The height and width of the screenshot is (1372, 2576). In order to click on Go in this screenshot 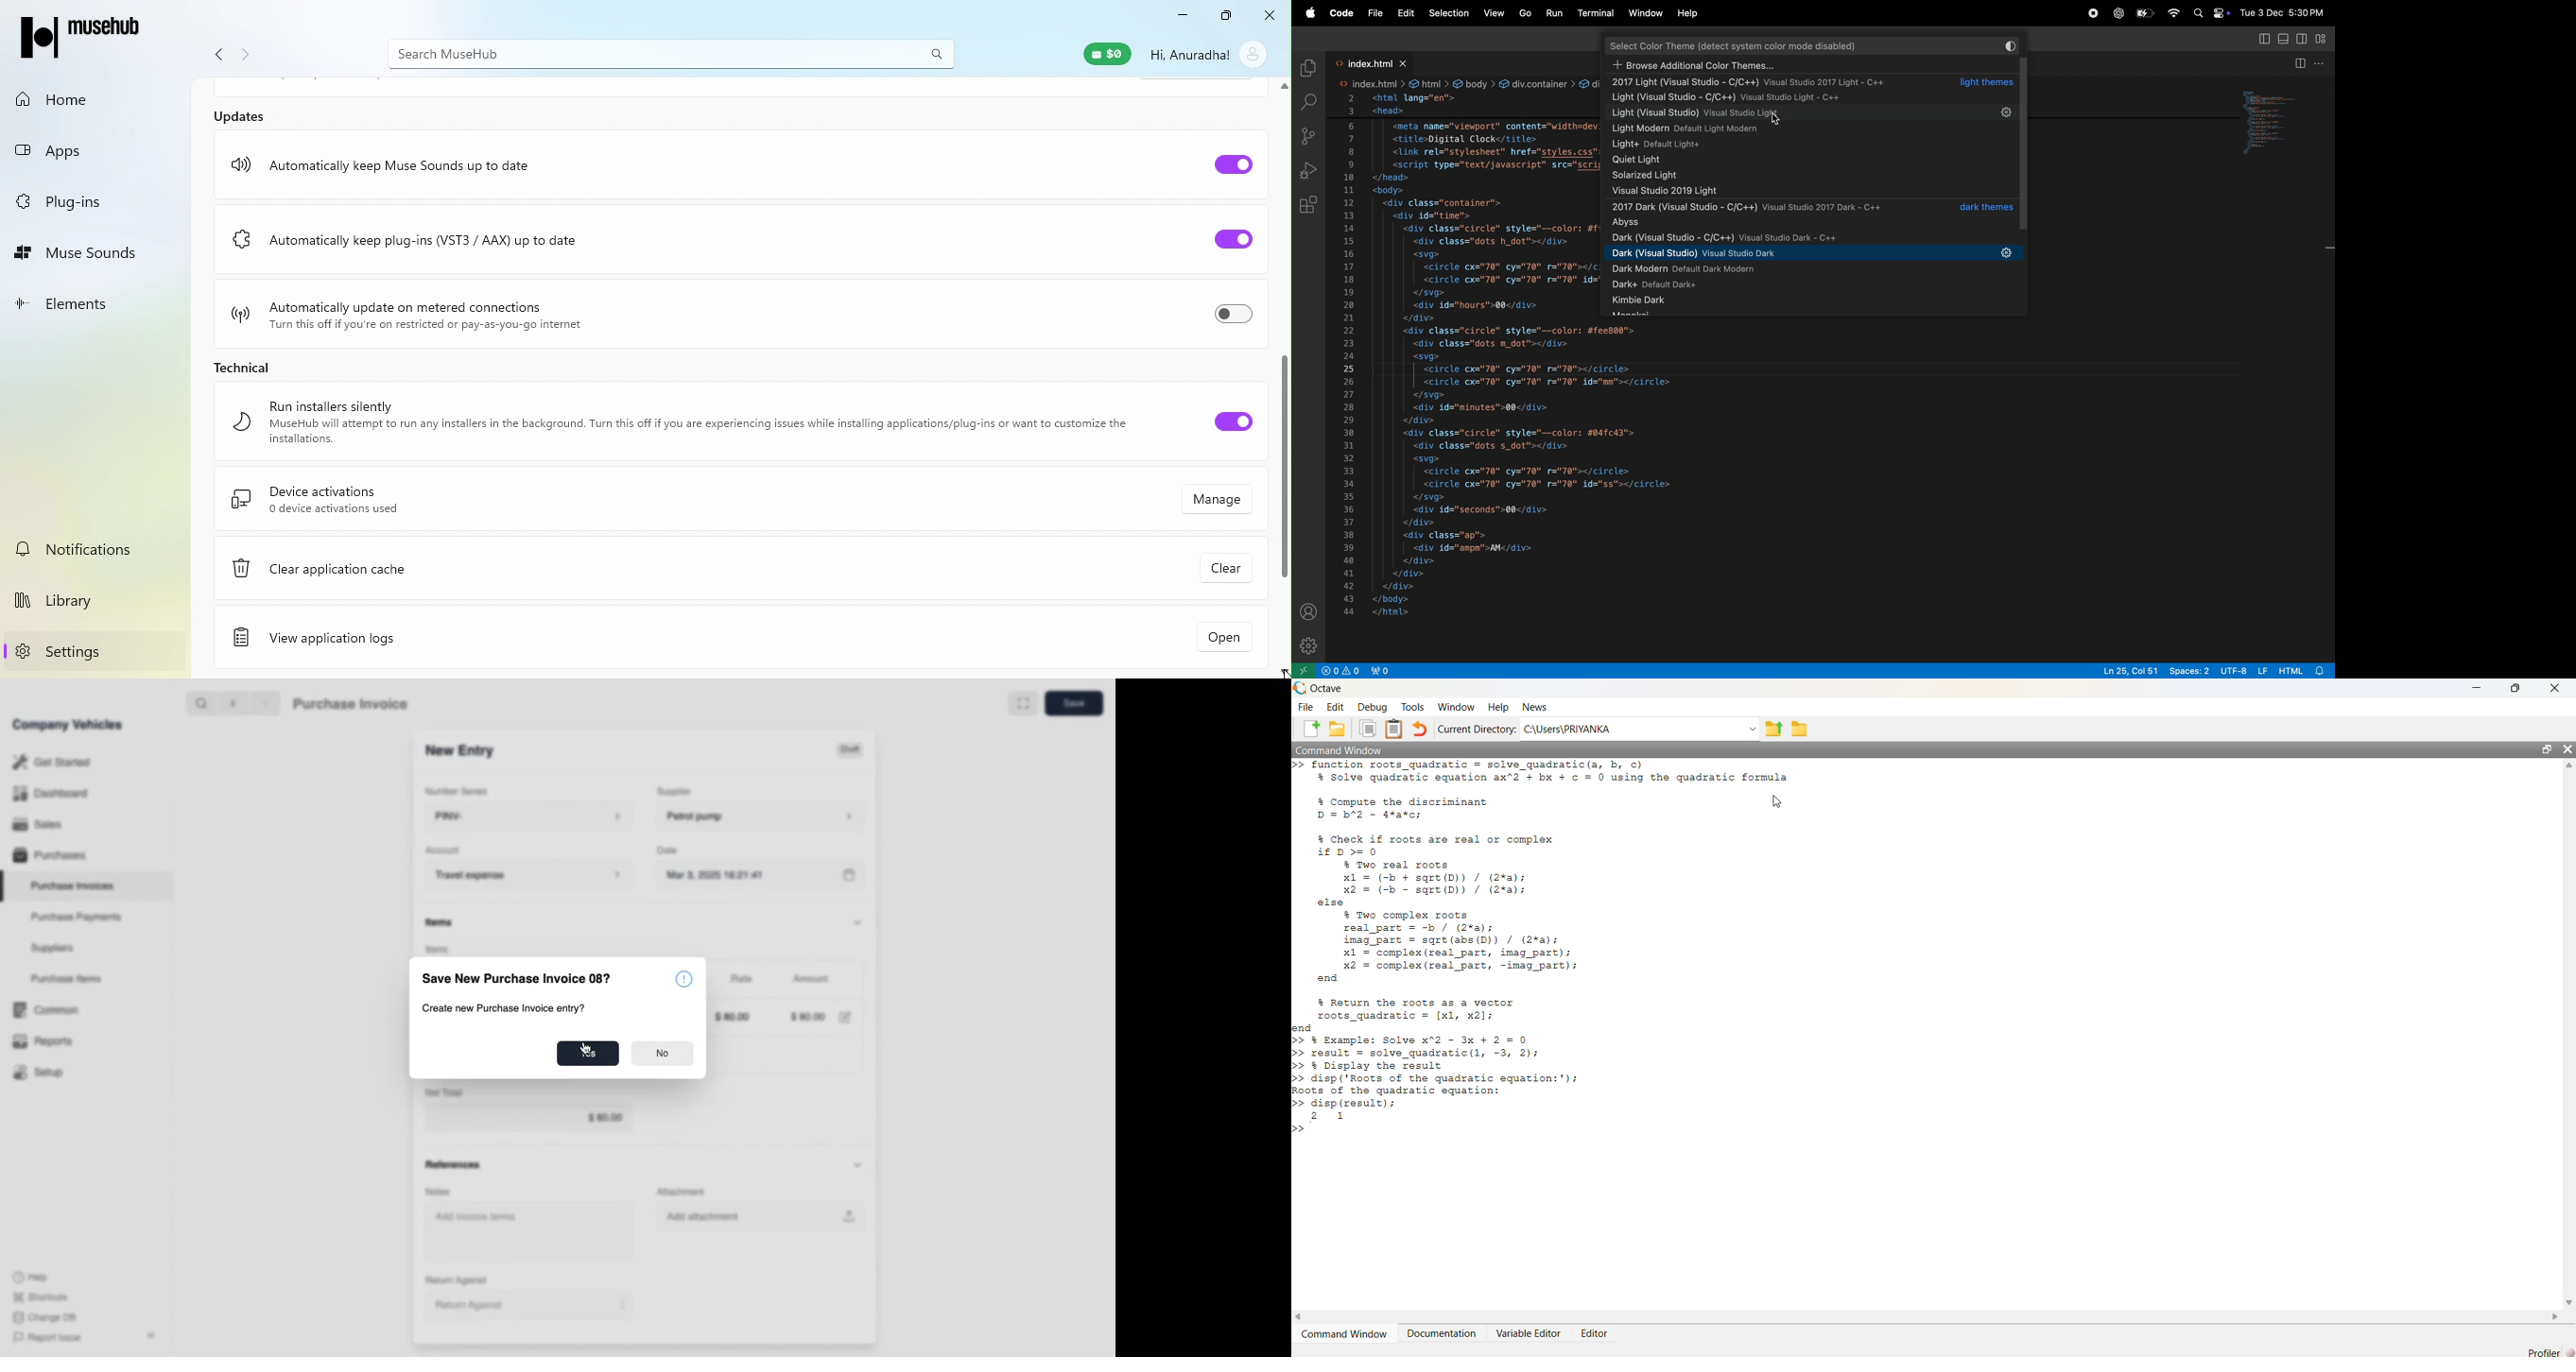, I will do `click(1525, 13)`.